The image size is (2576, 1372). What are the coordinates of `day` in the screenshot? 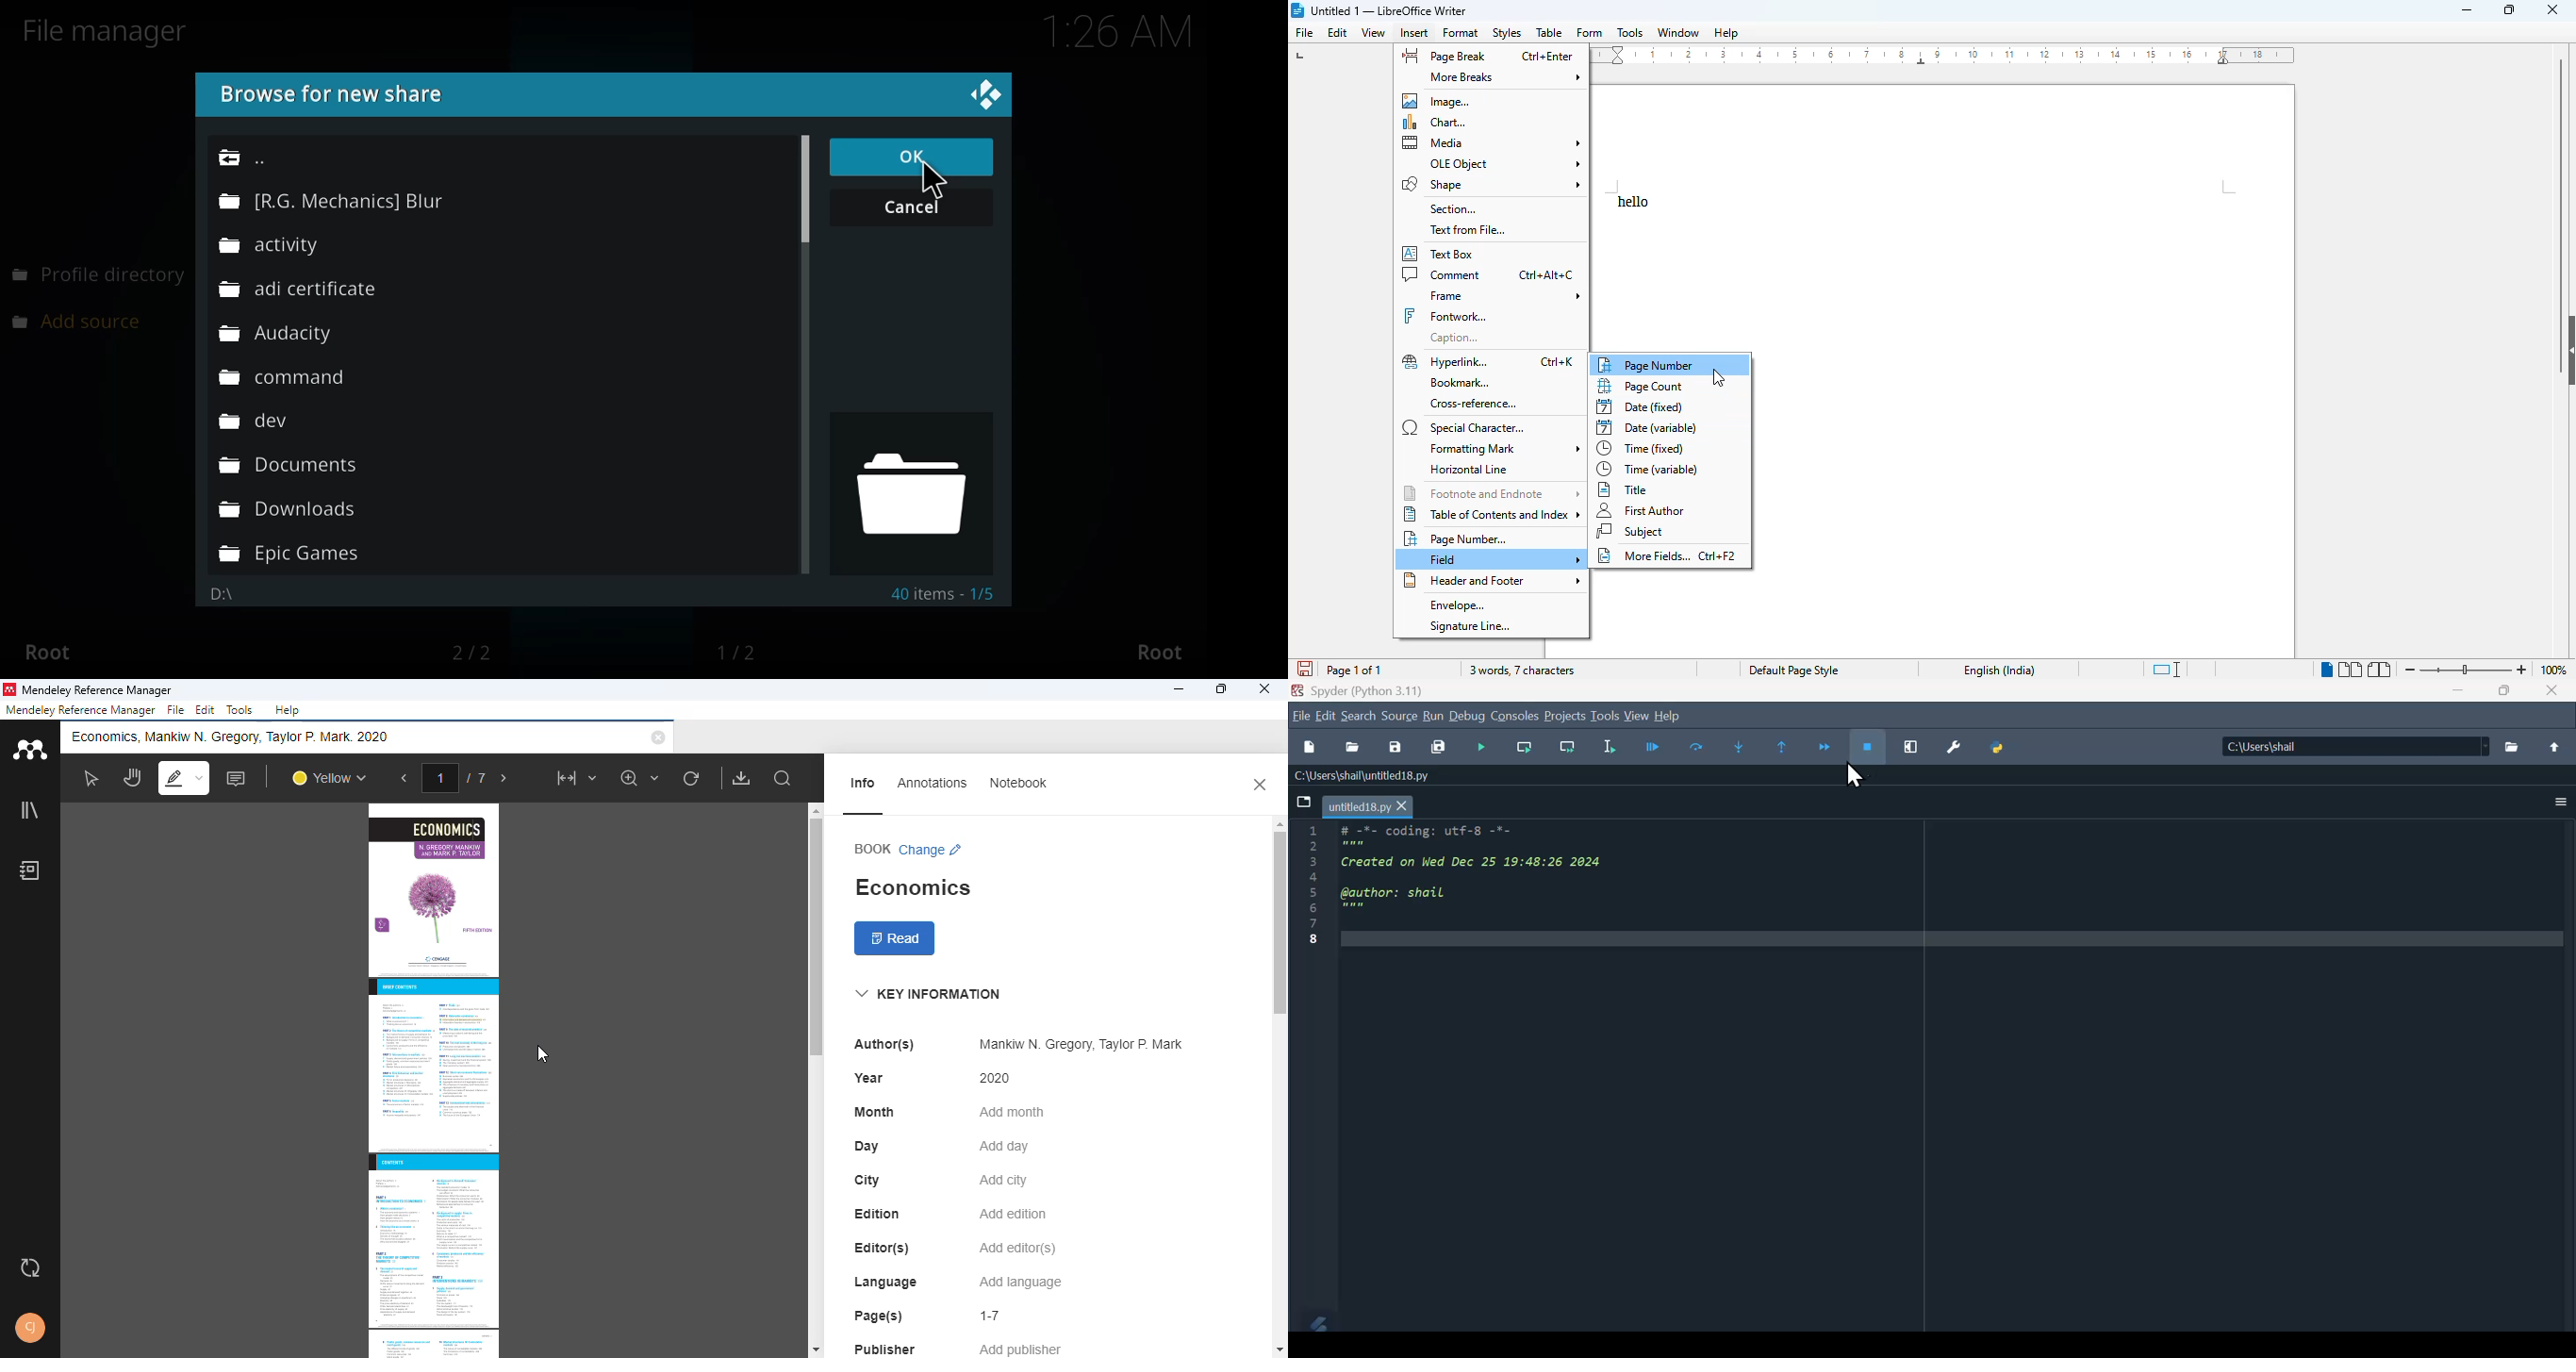 It's located at (867, 1147).